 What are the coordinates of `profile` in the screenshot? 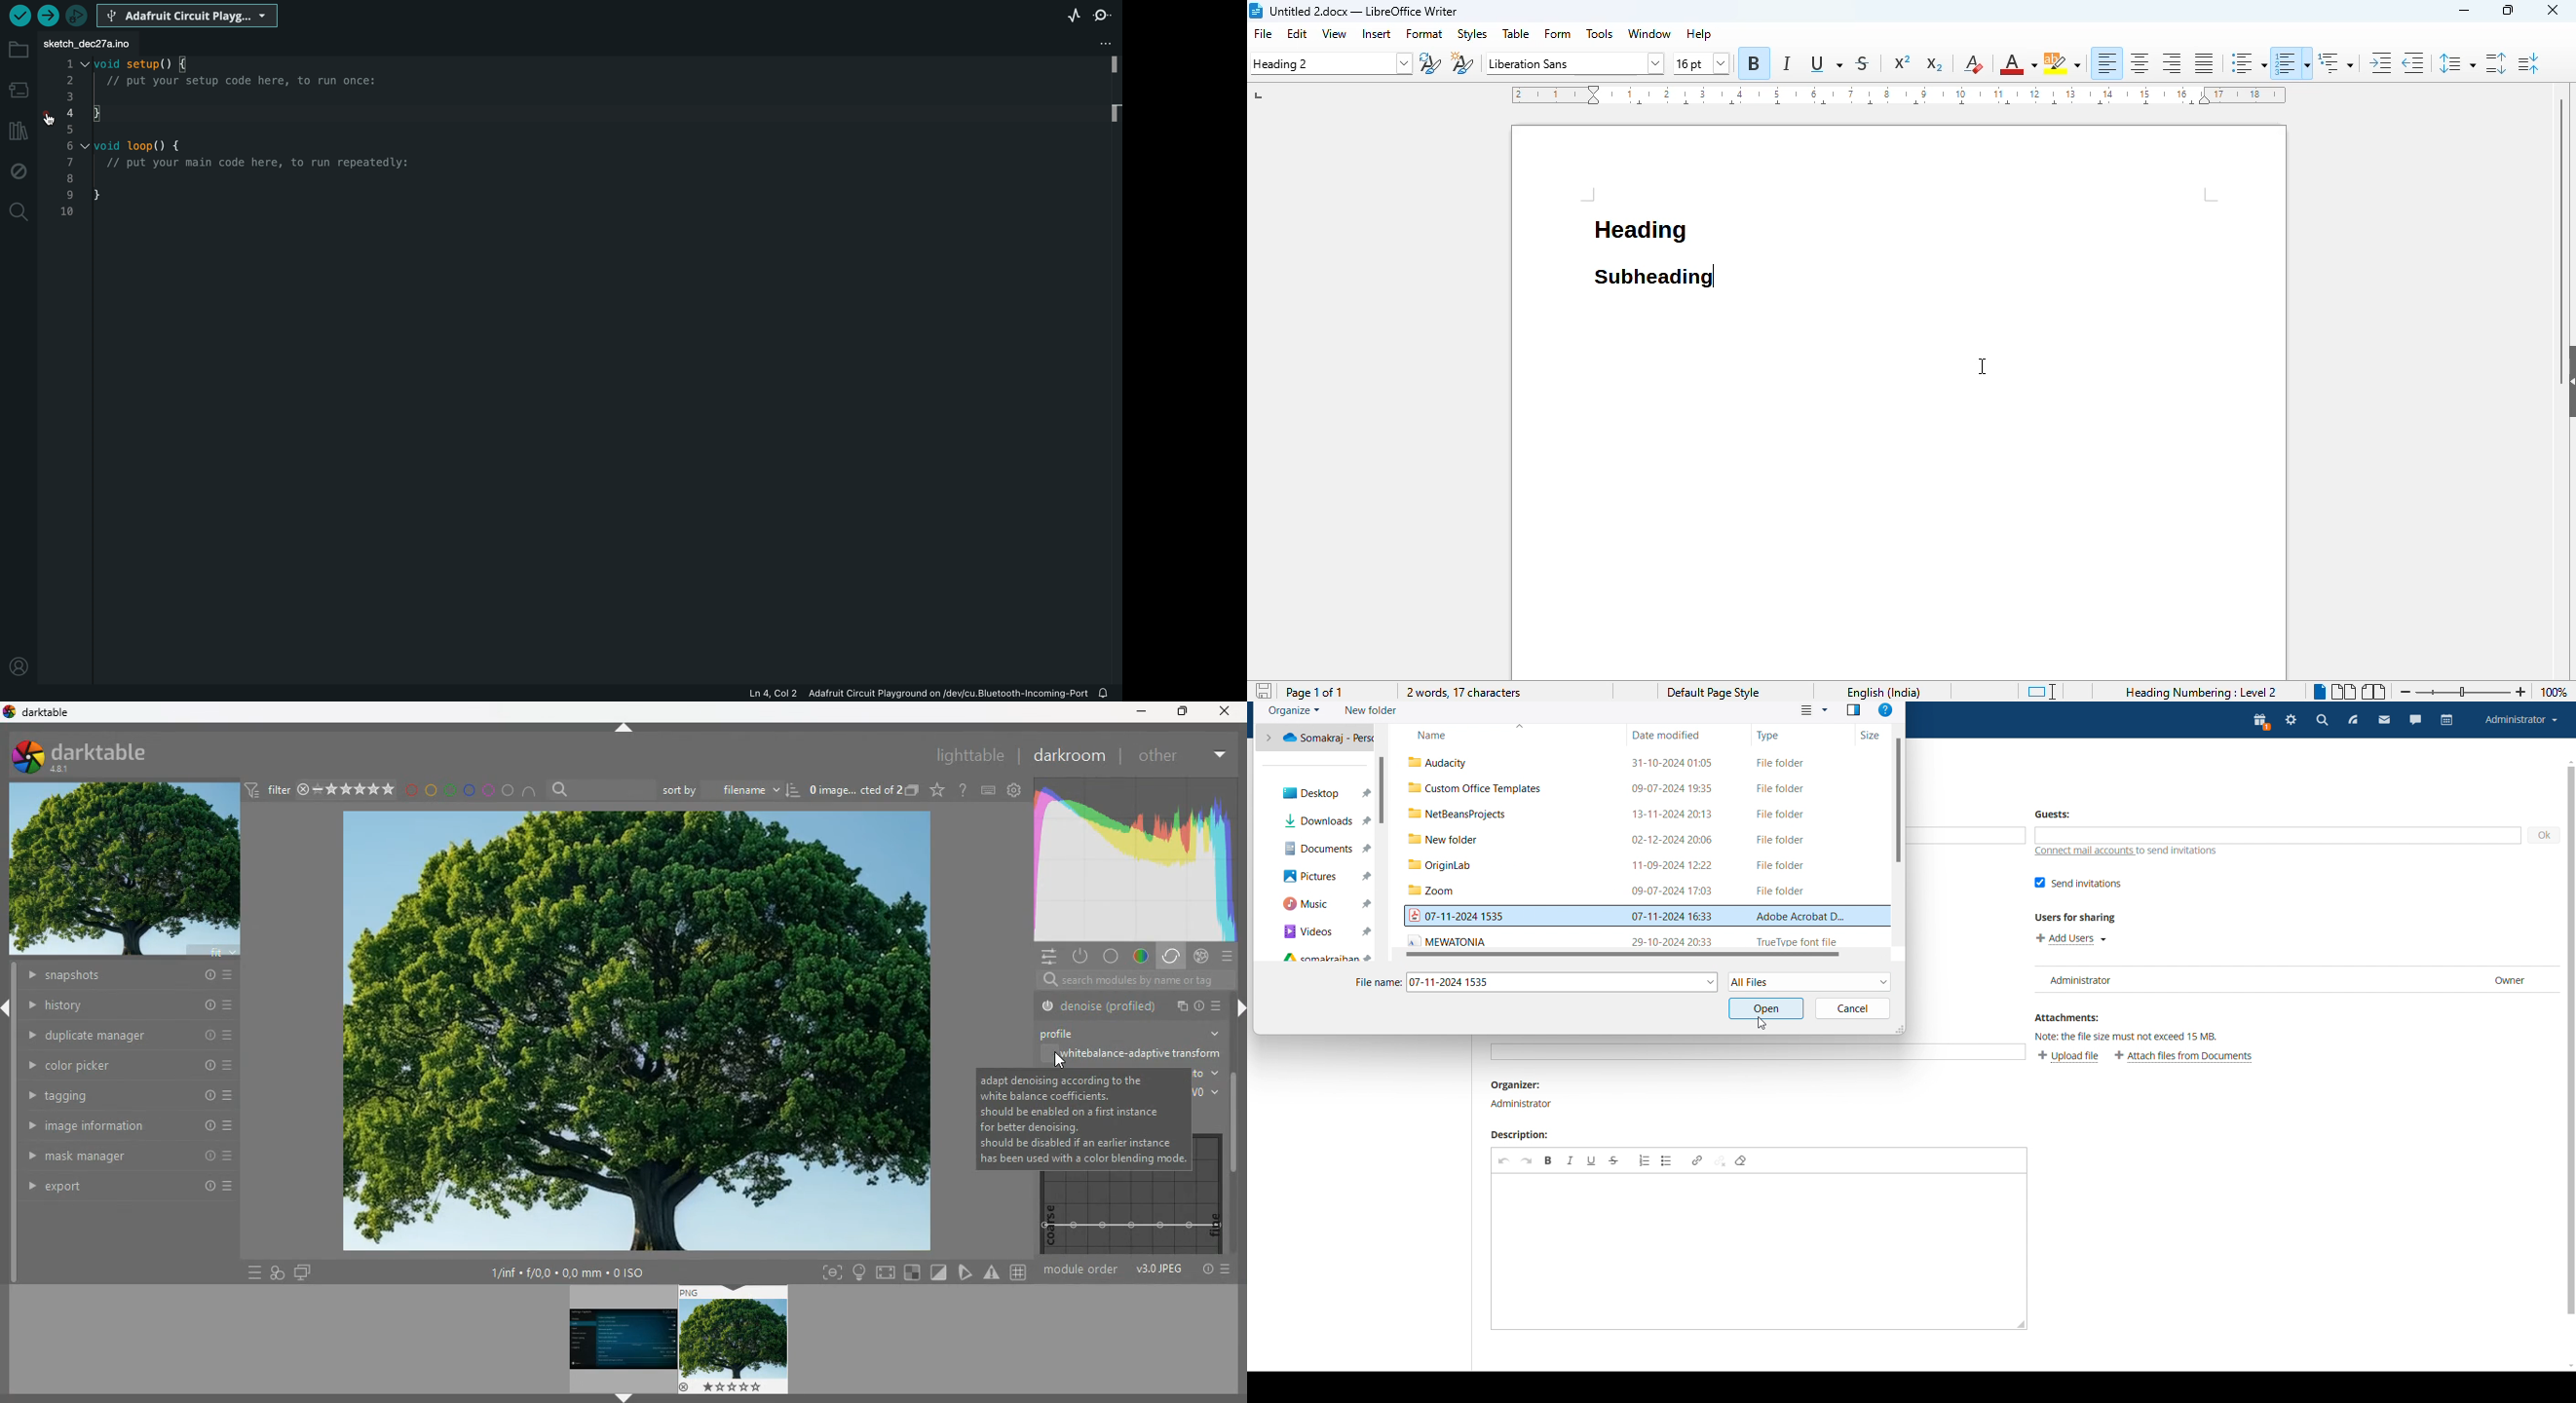 It's located at (17, 666).